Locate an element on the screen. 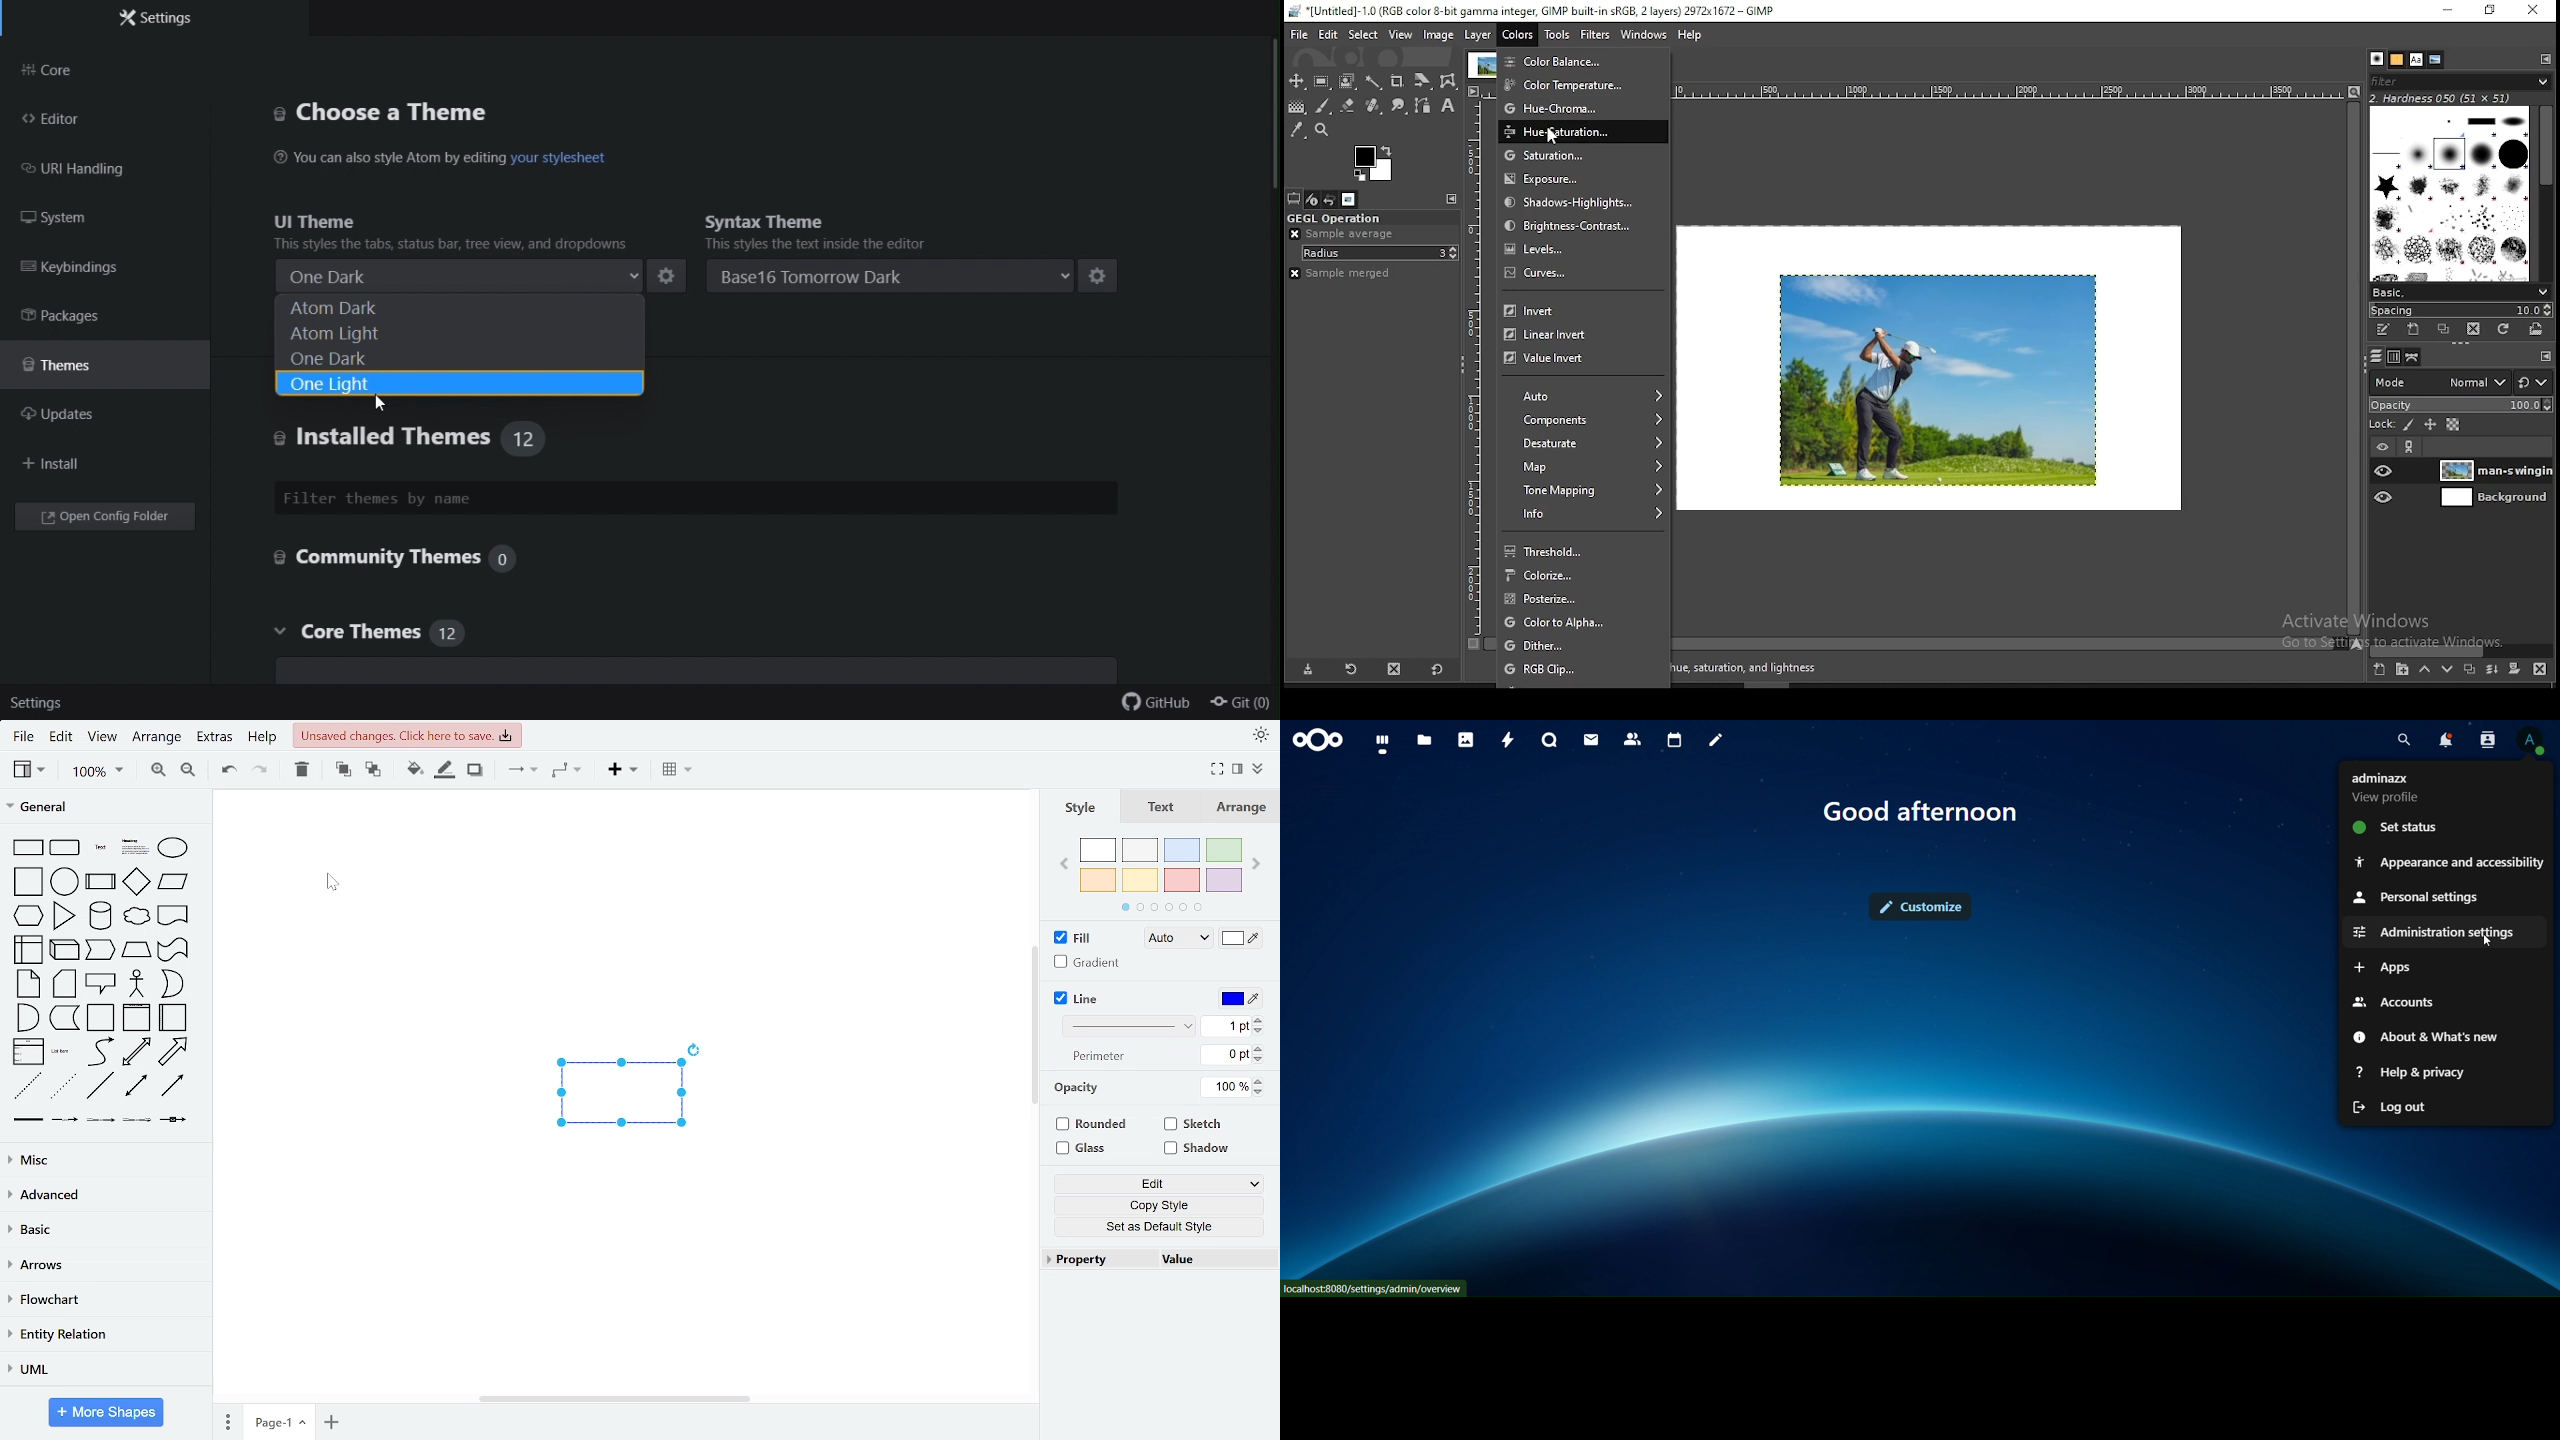  Url is located at coordinates (1374, 1288).